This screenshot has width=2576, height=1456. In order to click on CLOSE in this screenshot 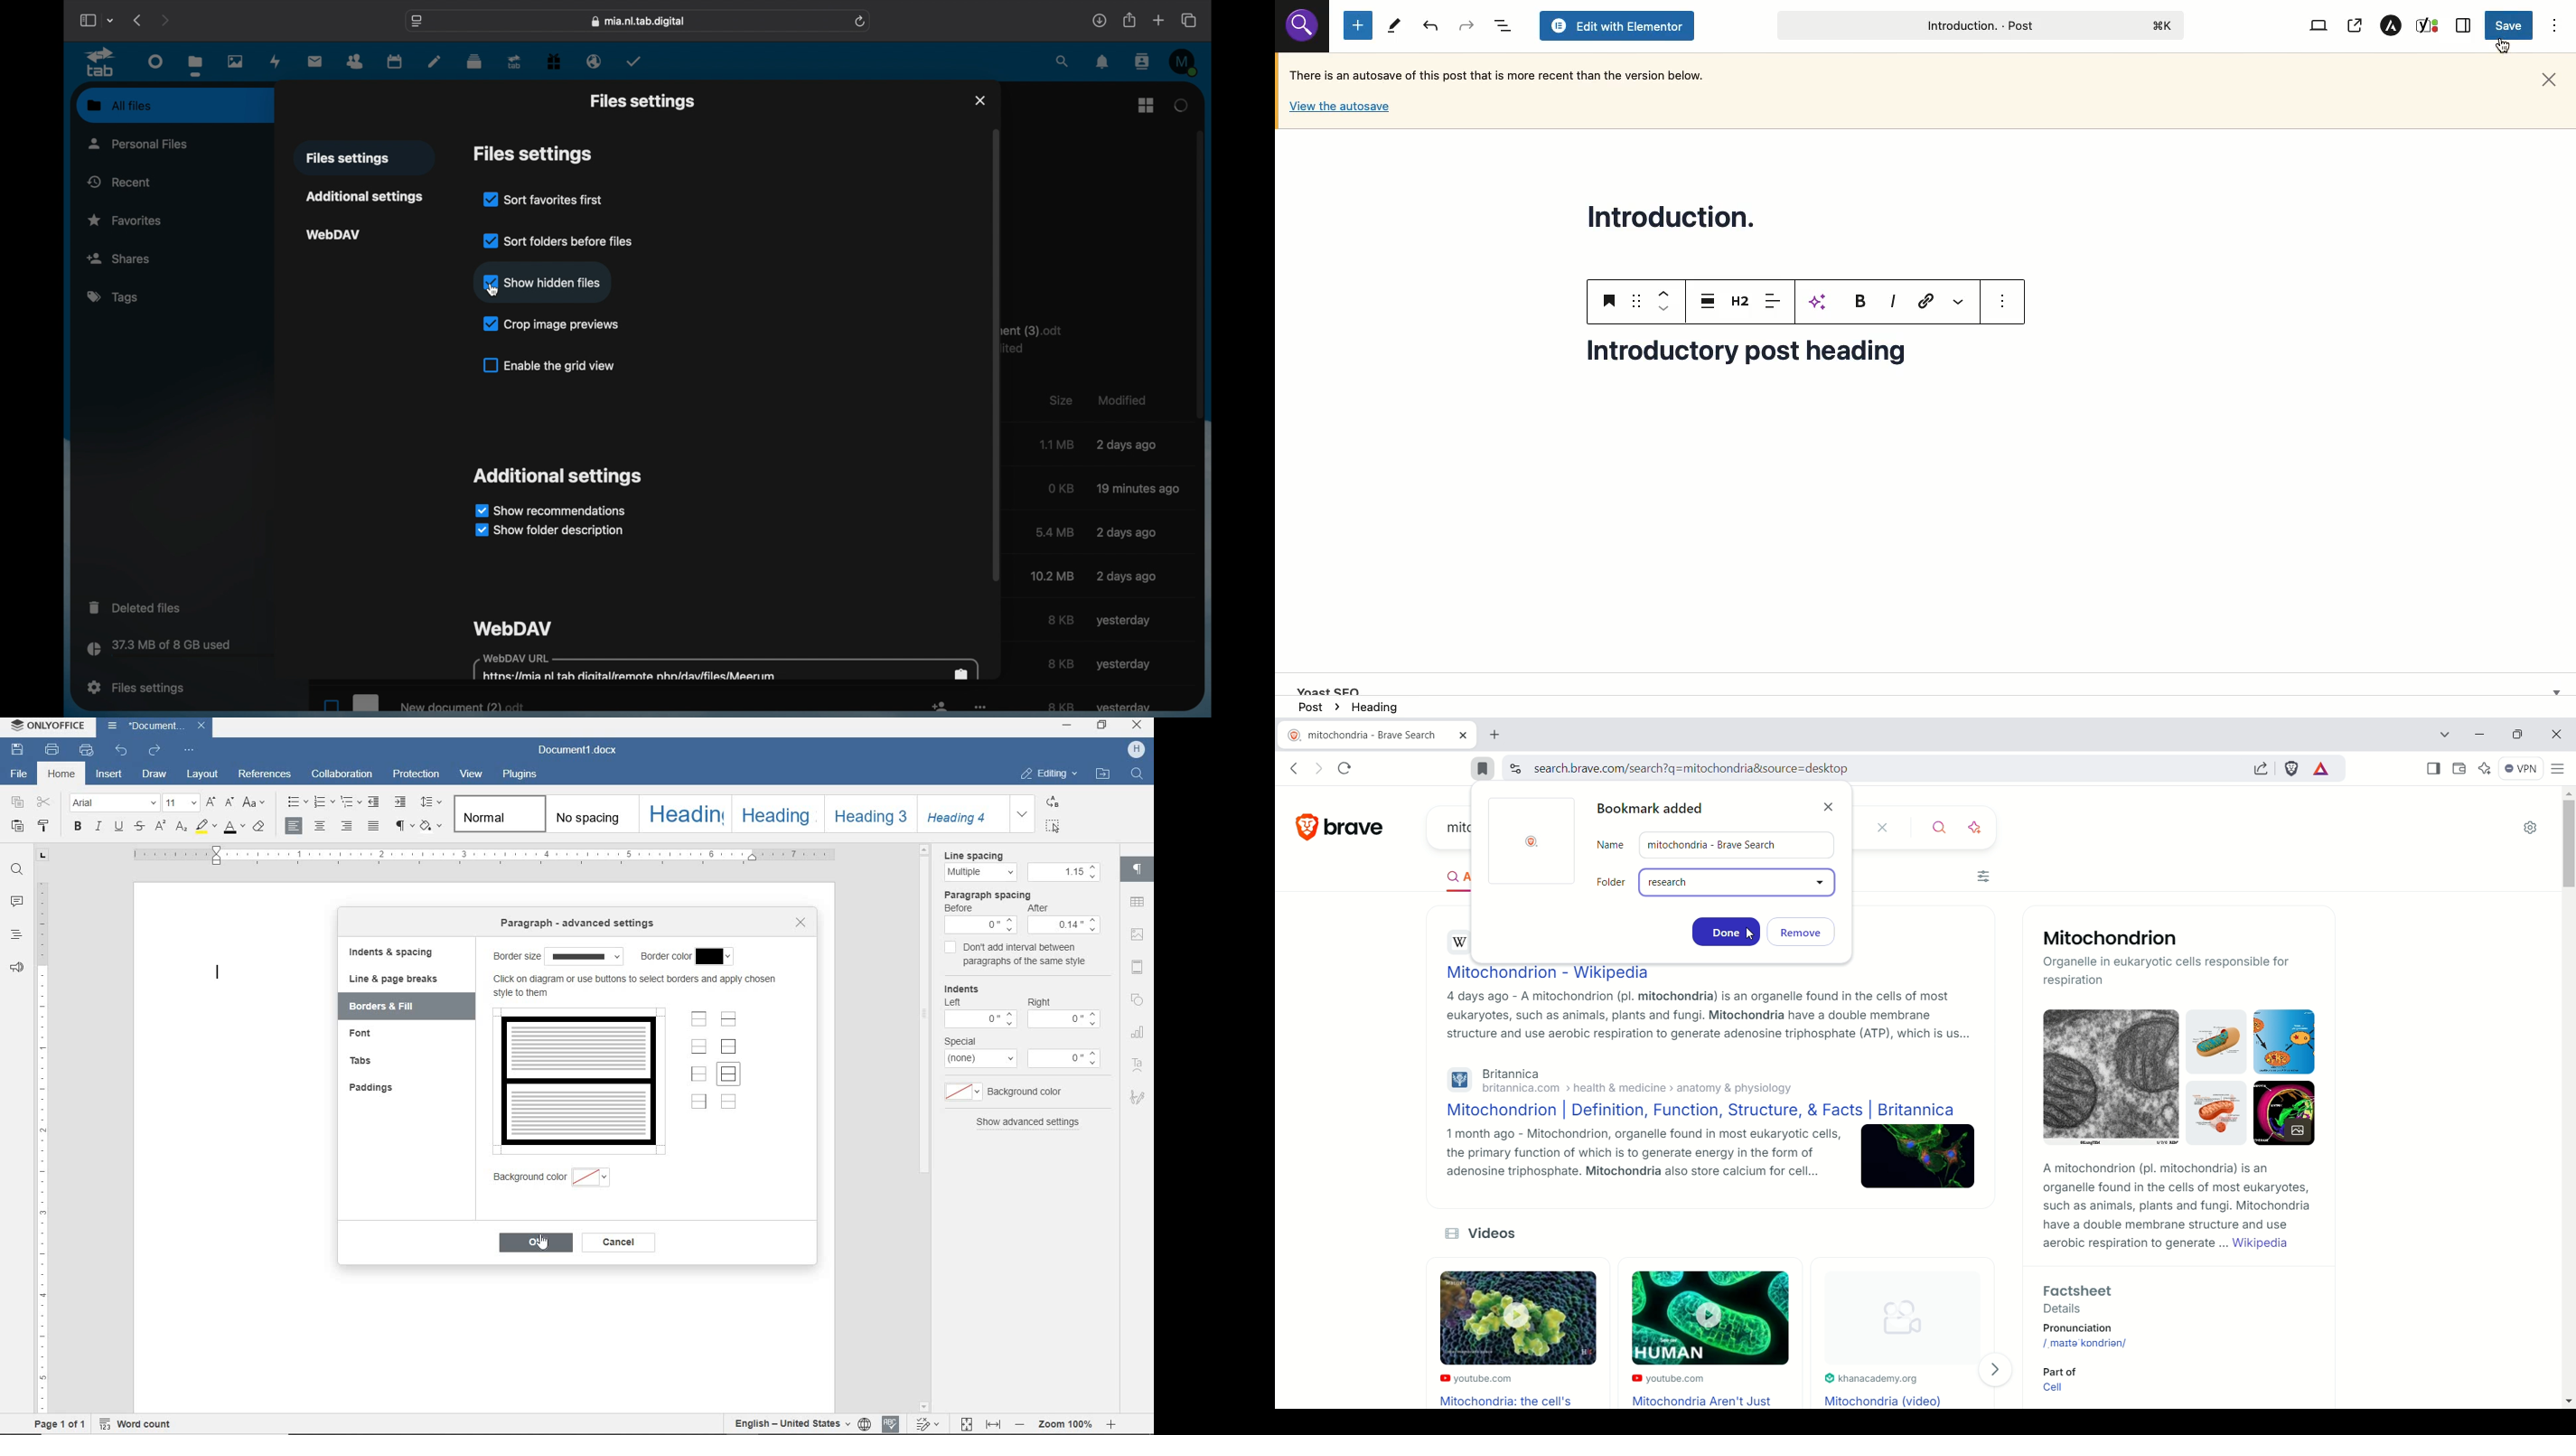, I will do `click(1136, 725)`.